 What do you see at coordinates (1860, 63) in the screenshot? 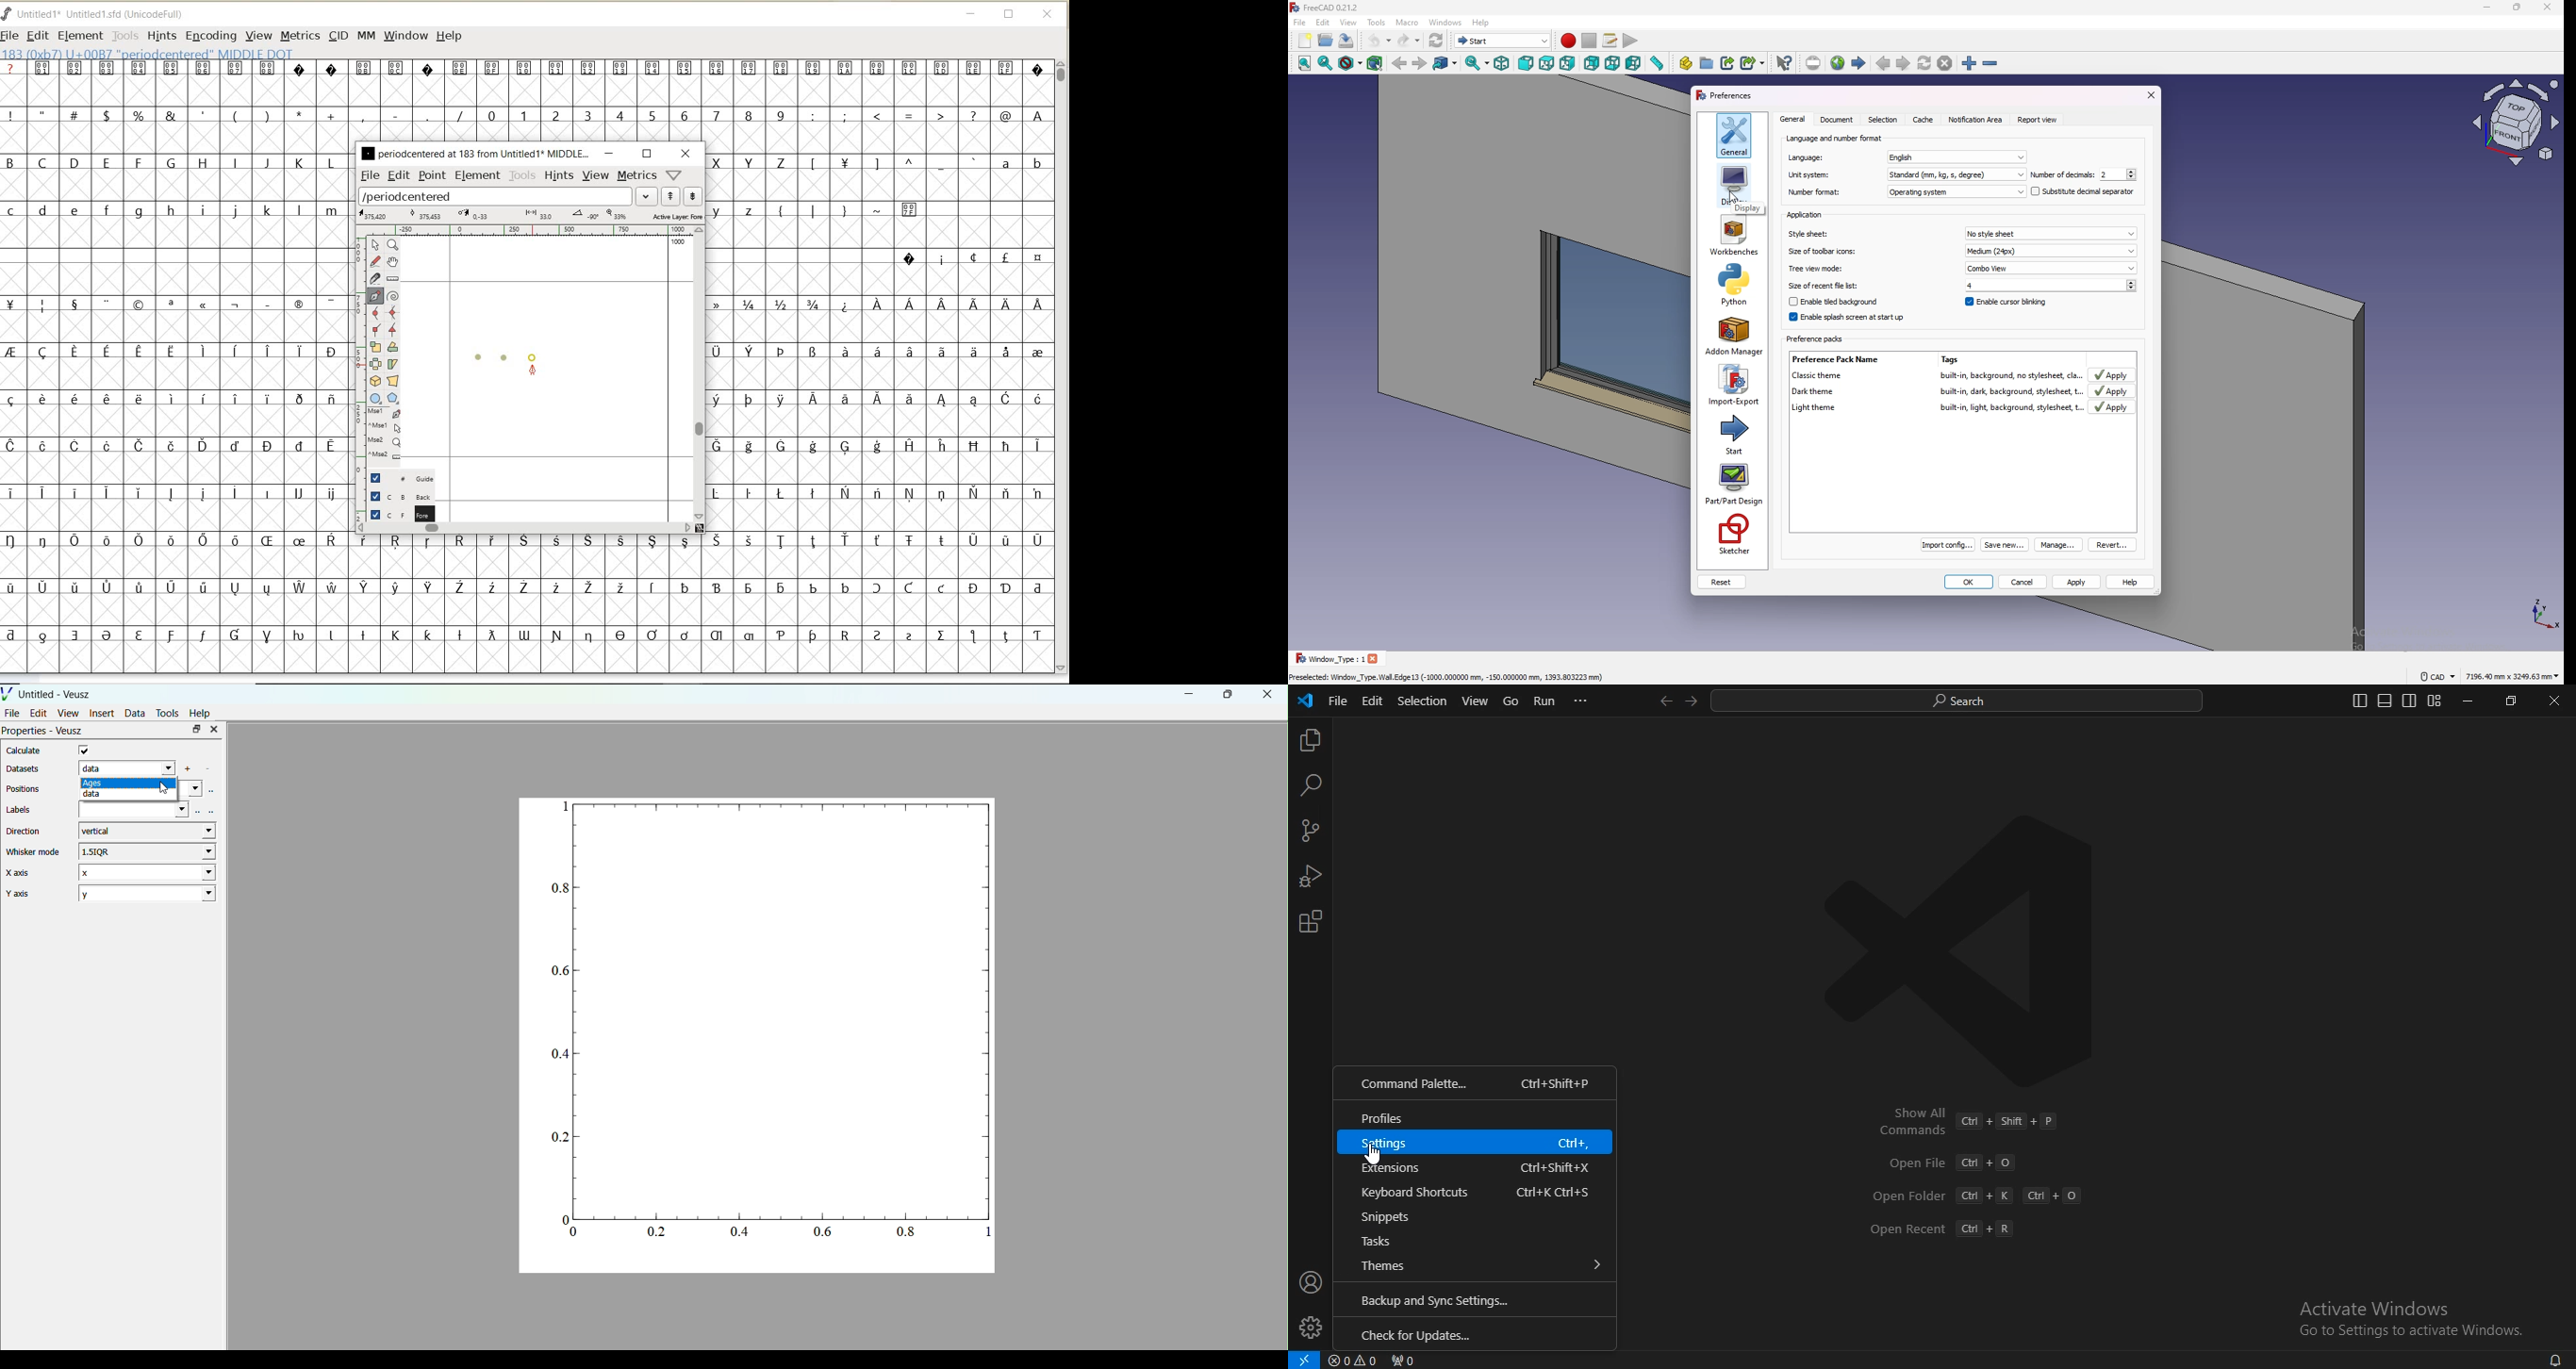
I see `start page` at bounding box center [1860, 63].